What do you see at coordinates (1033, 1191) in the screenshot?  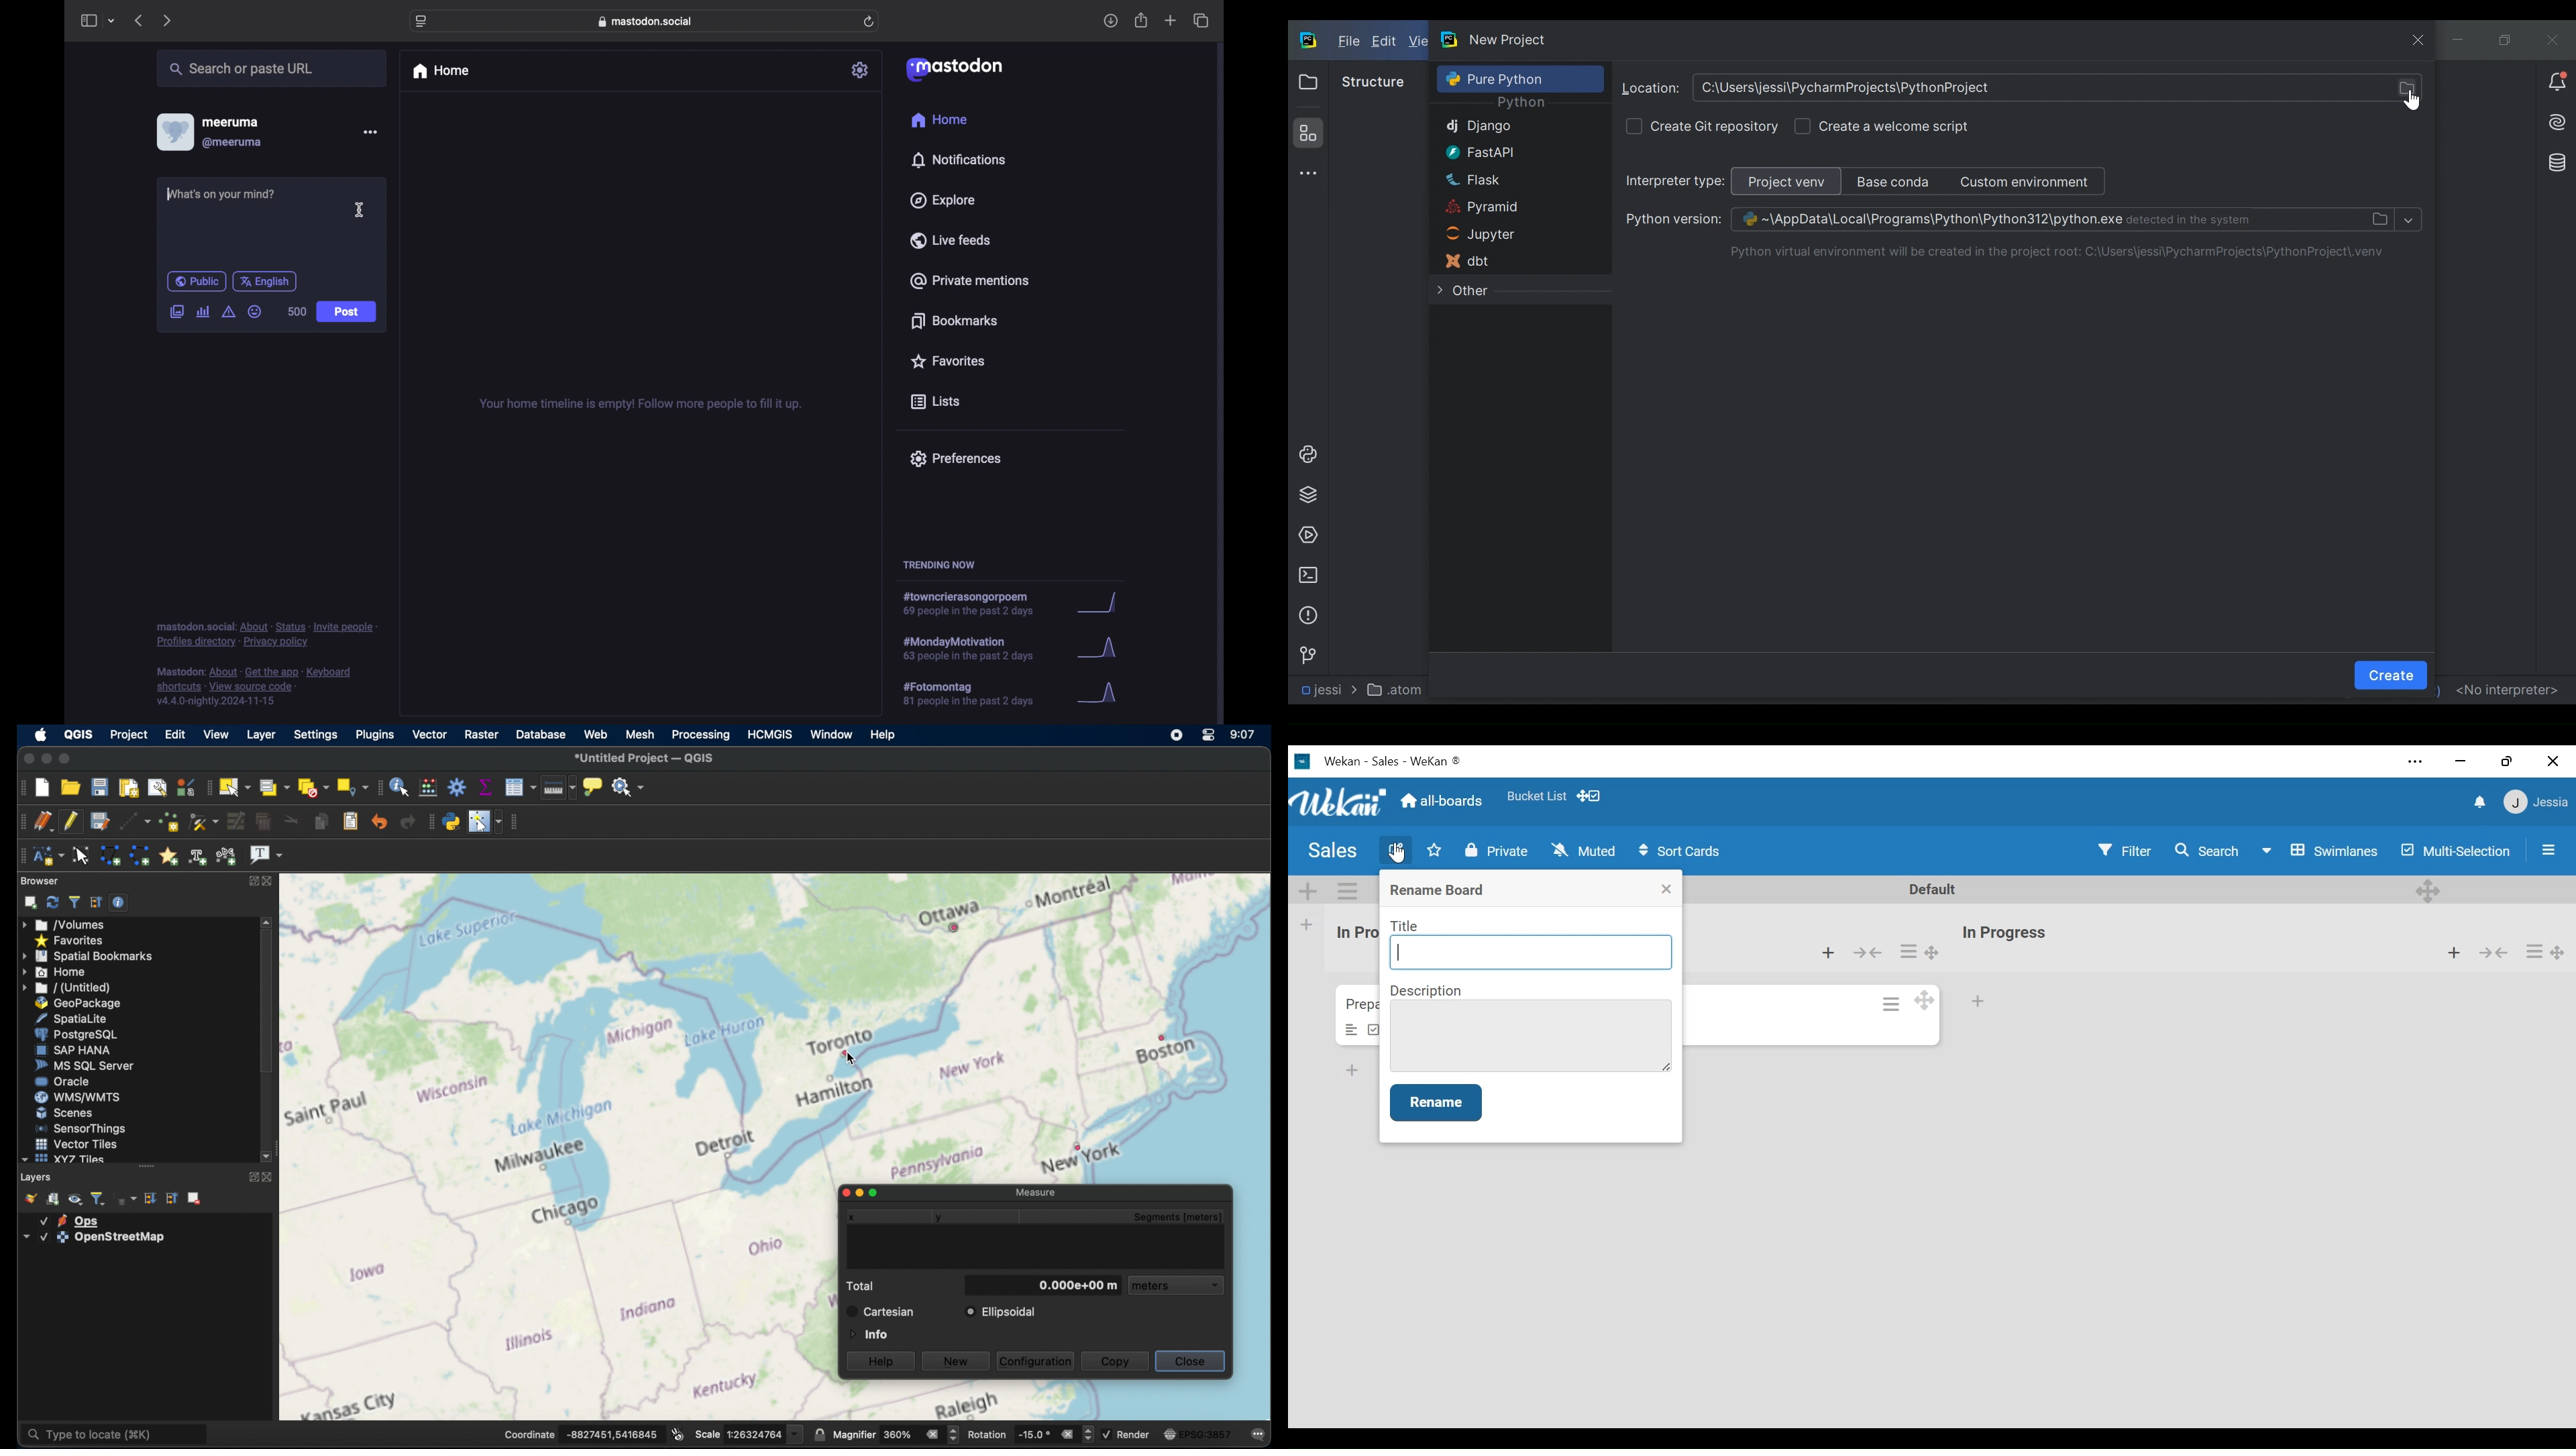 I see `measure` at bounding box center [1033, 1191].